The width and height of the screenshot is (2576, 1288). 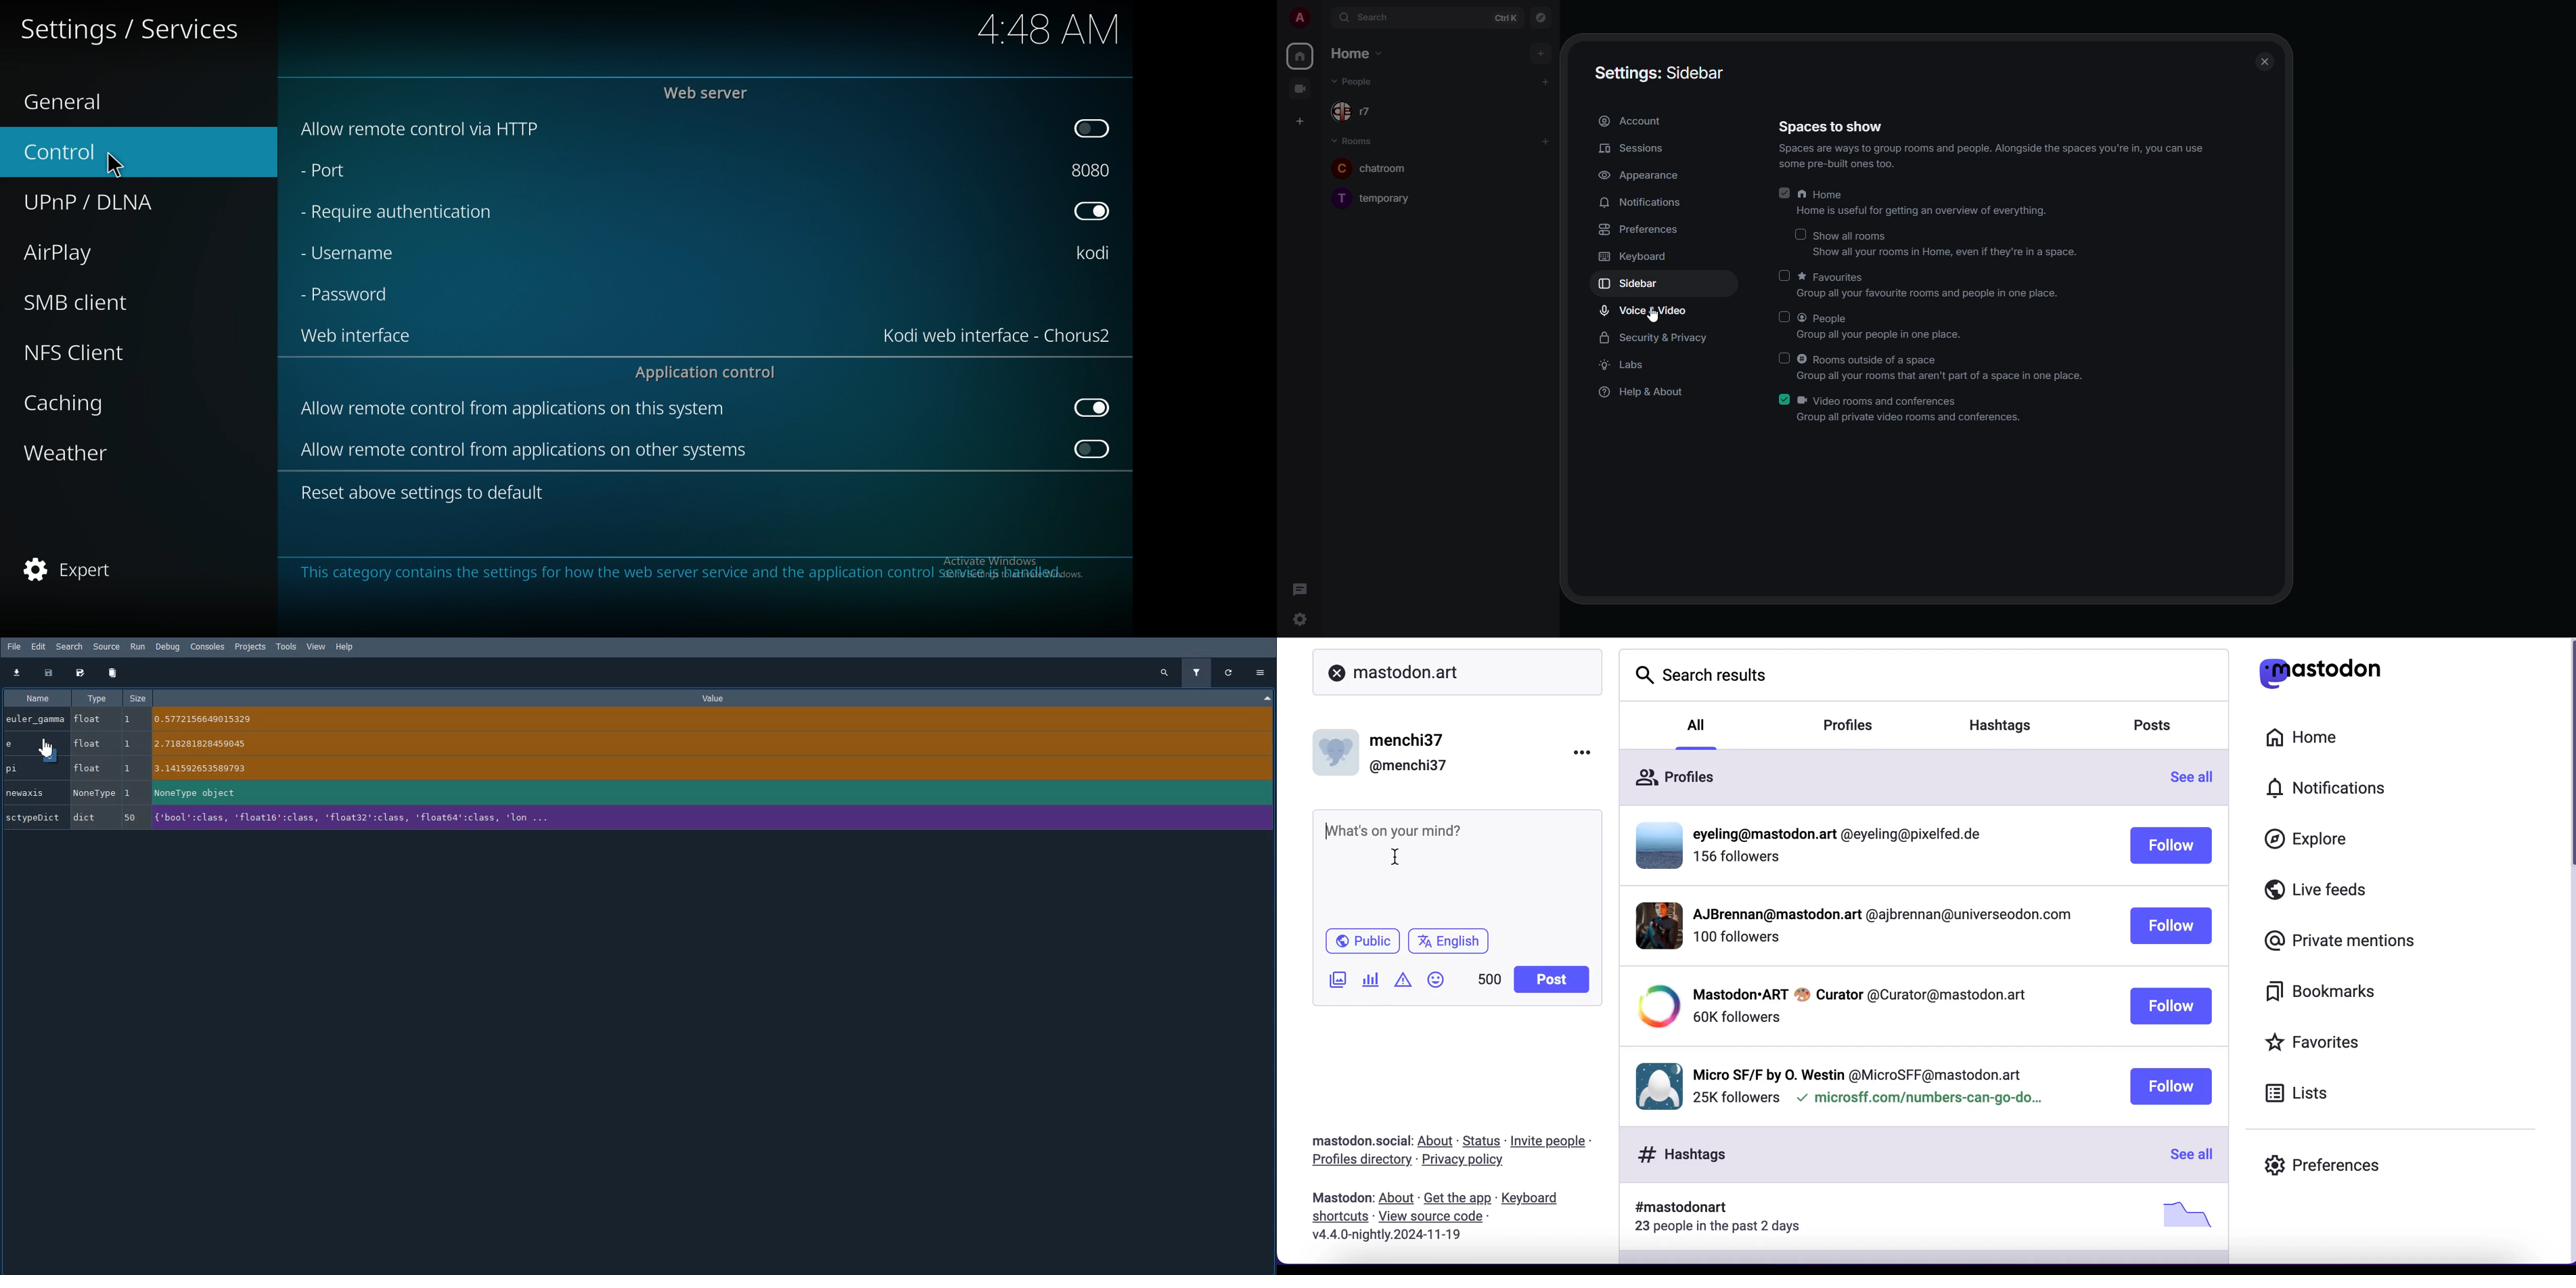 What do you see at coordinates (89, 254) in the screenshot?
I see `airplay` at bounding box center [89, 254].